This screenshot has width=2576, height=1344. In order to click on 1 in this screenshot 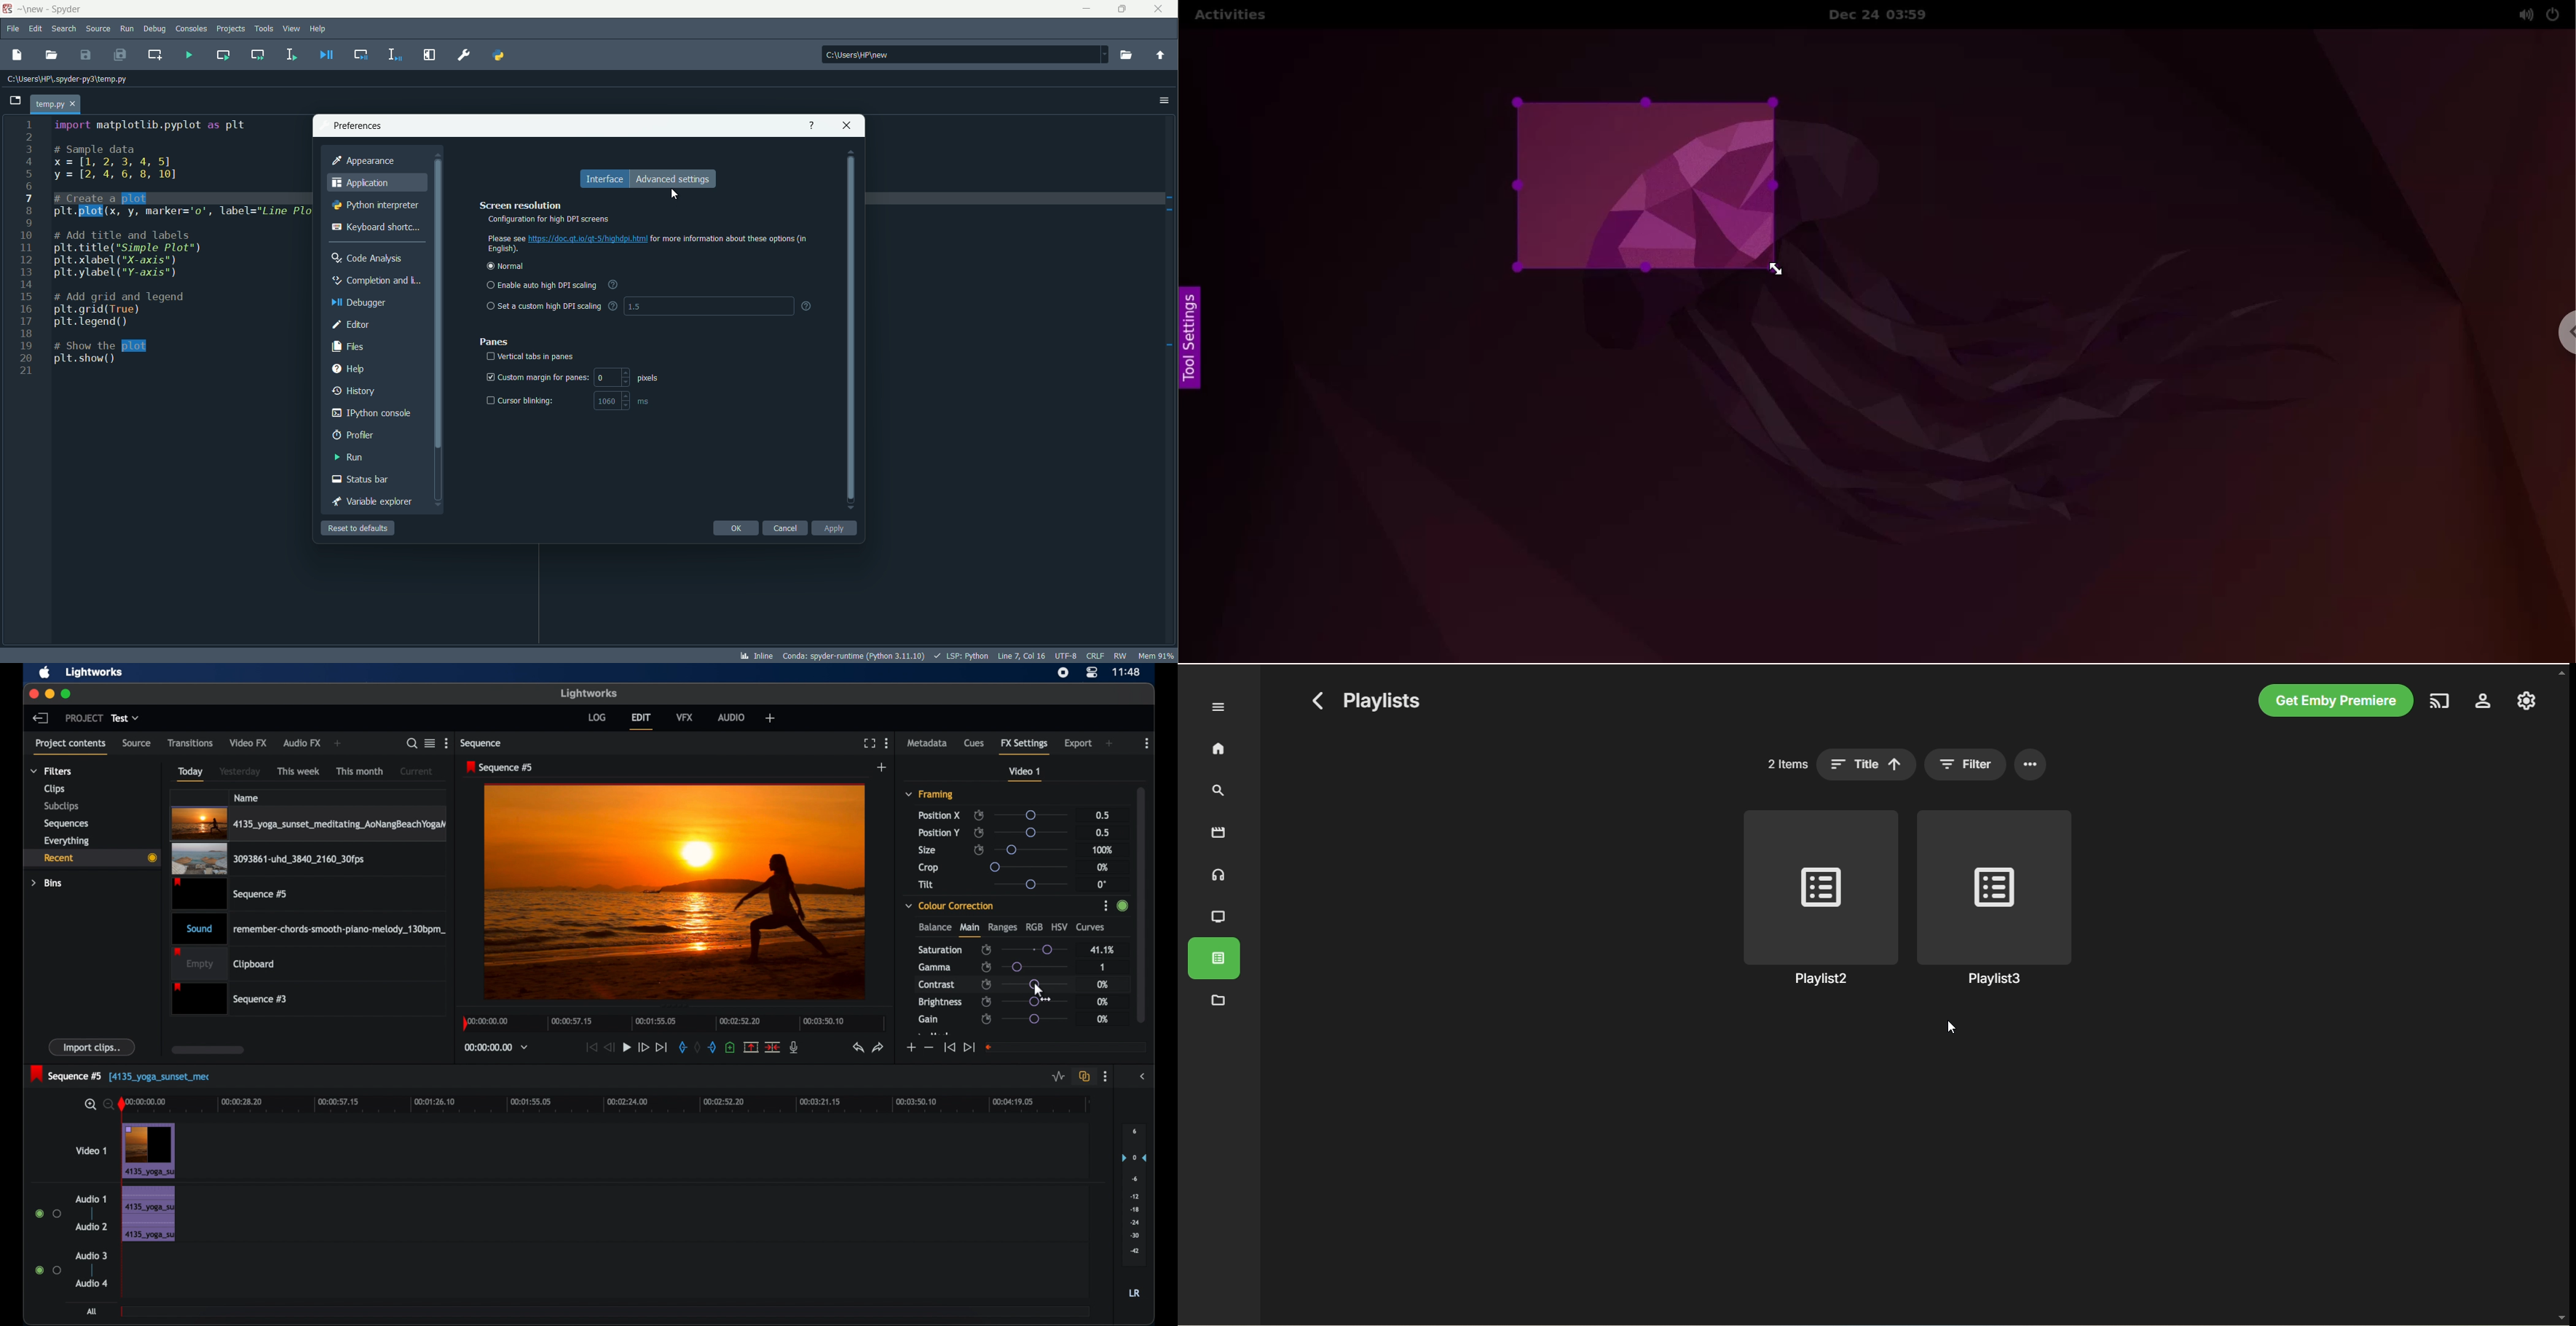, I will do `click(1102, 967)`.